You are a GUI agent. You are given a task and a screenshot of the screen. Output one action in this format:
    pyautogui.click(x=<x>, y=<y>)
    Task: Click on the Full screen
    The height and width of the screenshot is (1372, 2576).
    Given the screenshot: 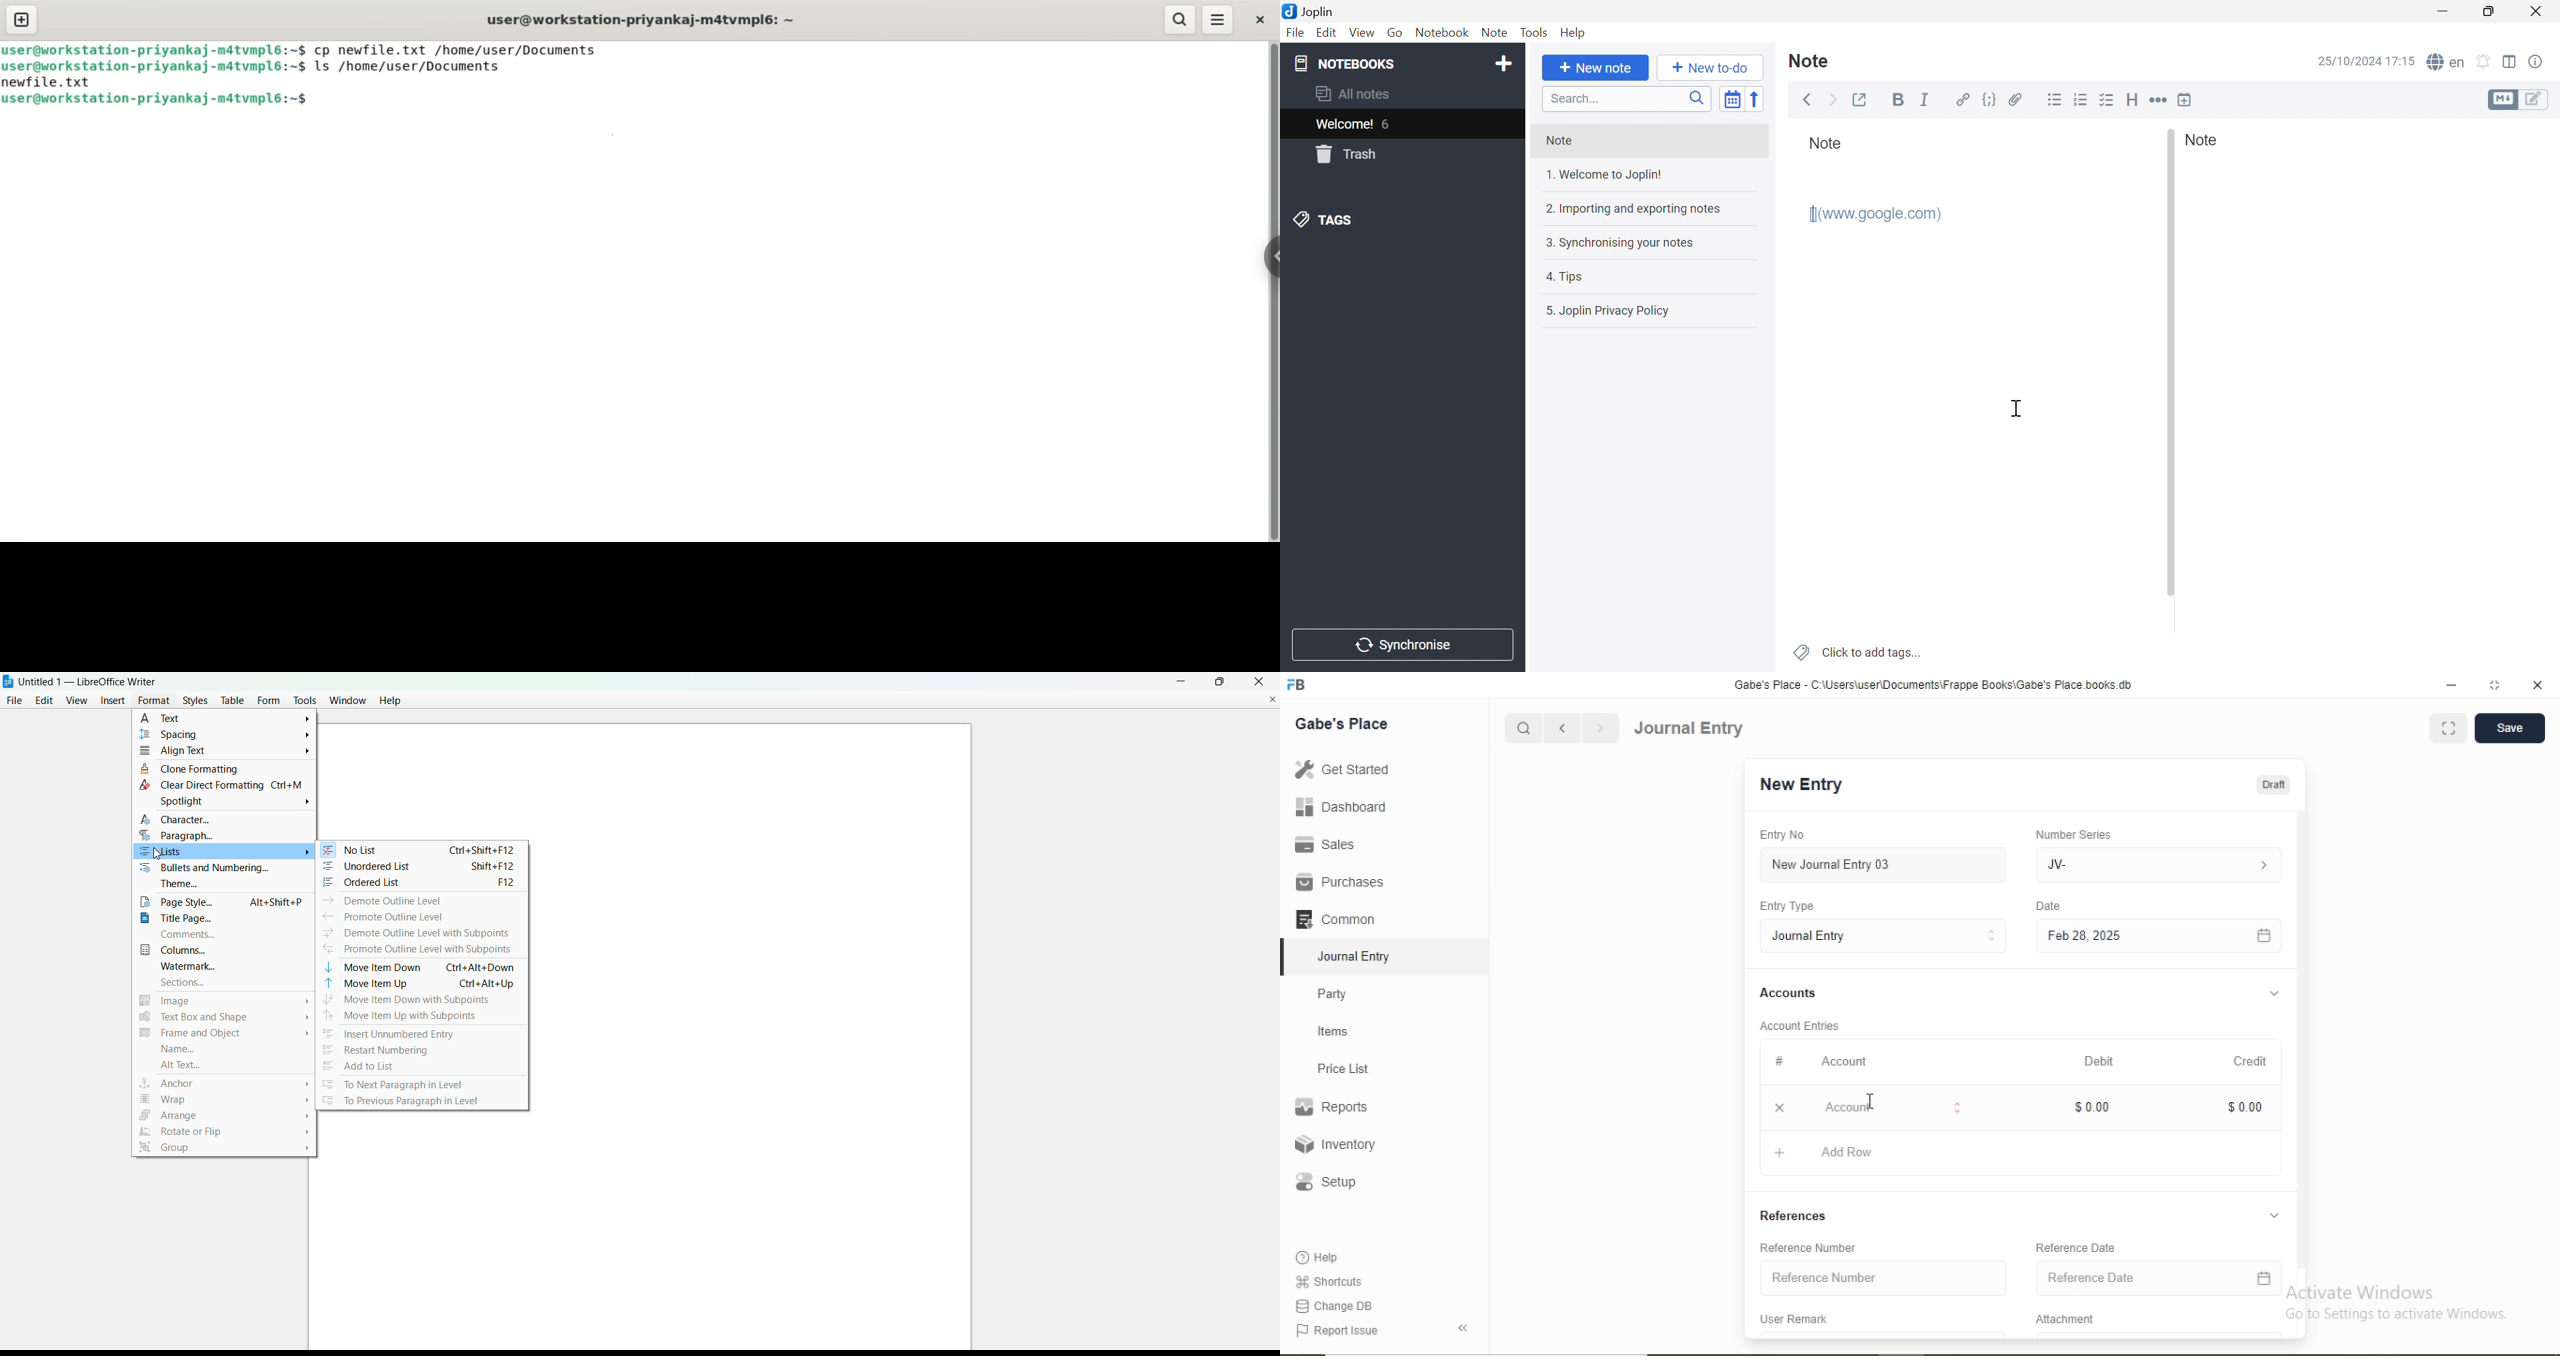 What is the action you would take?
    pyautogui.click(x=2449, y=727)
    